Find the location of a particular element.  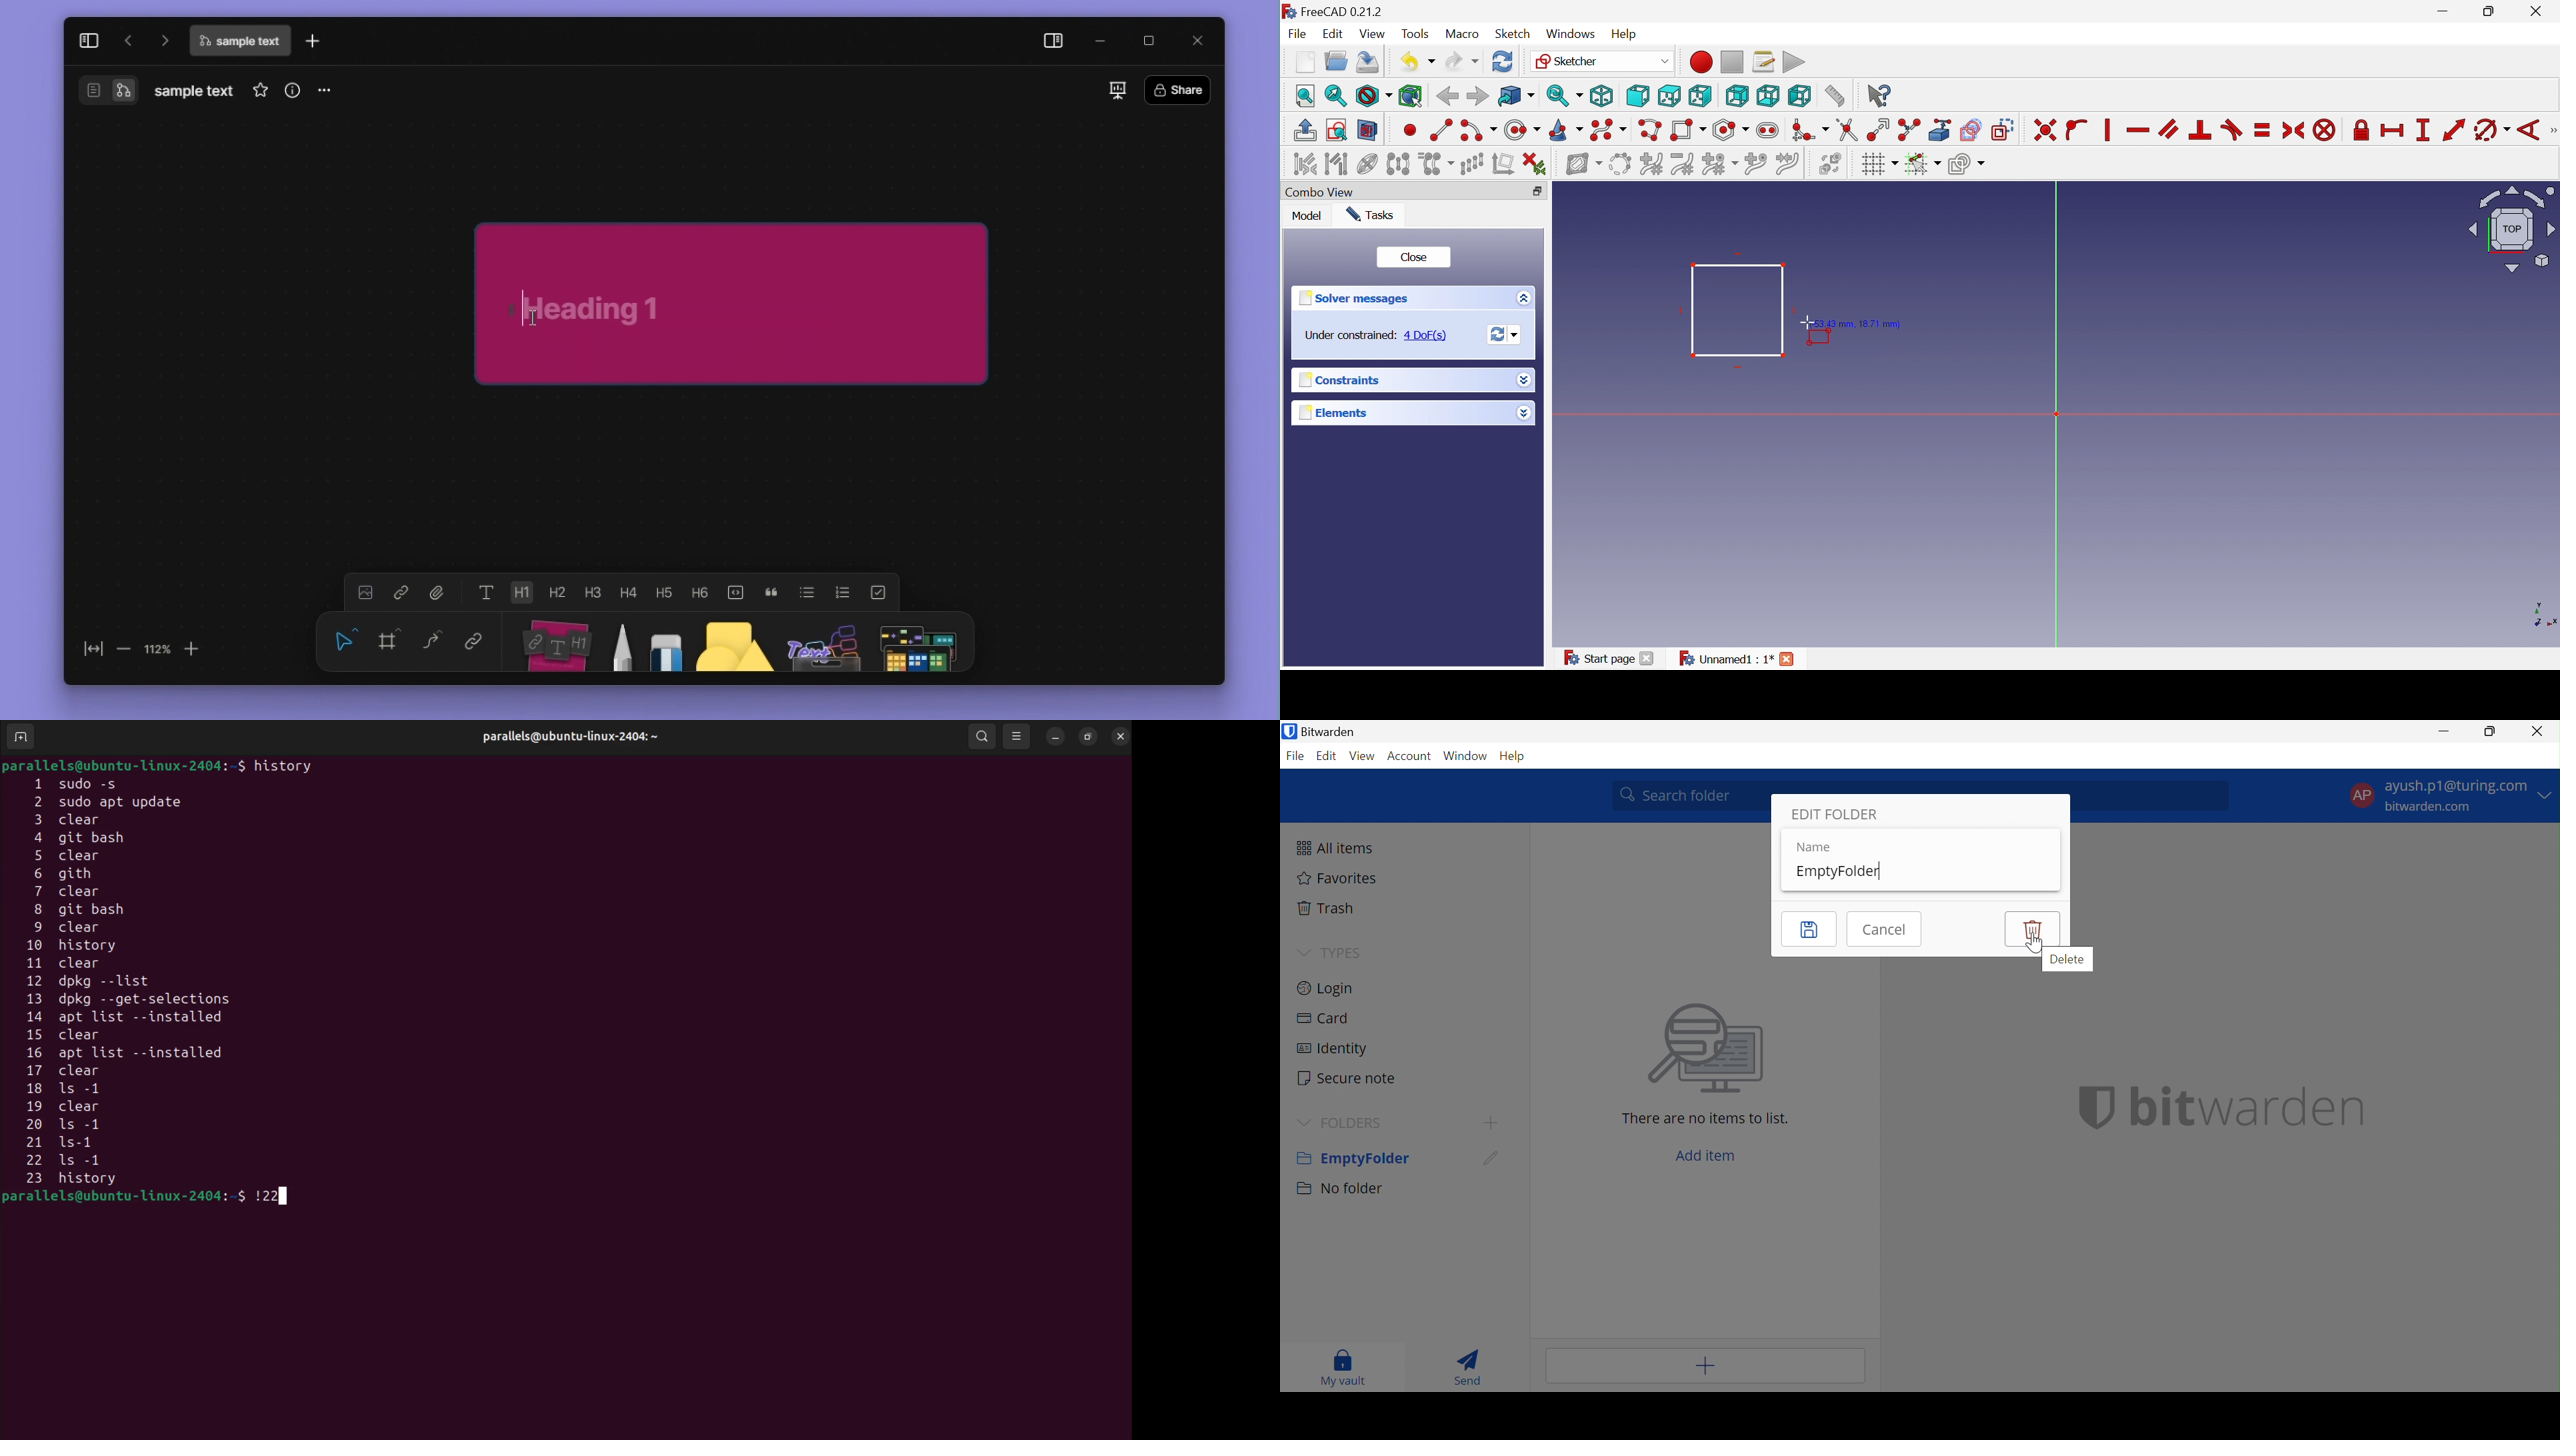

7 clear is located at coordinates (77, 892).